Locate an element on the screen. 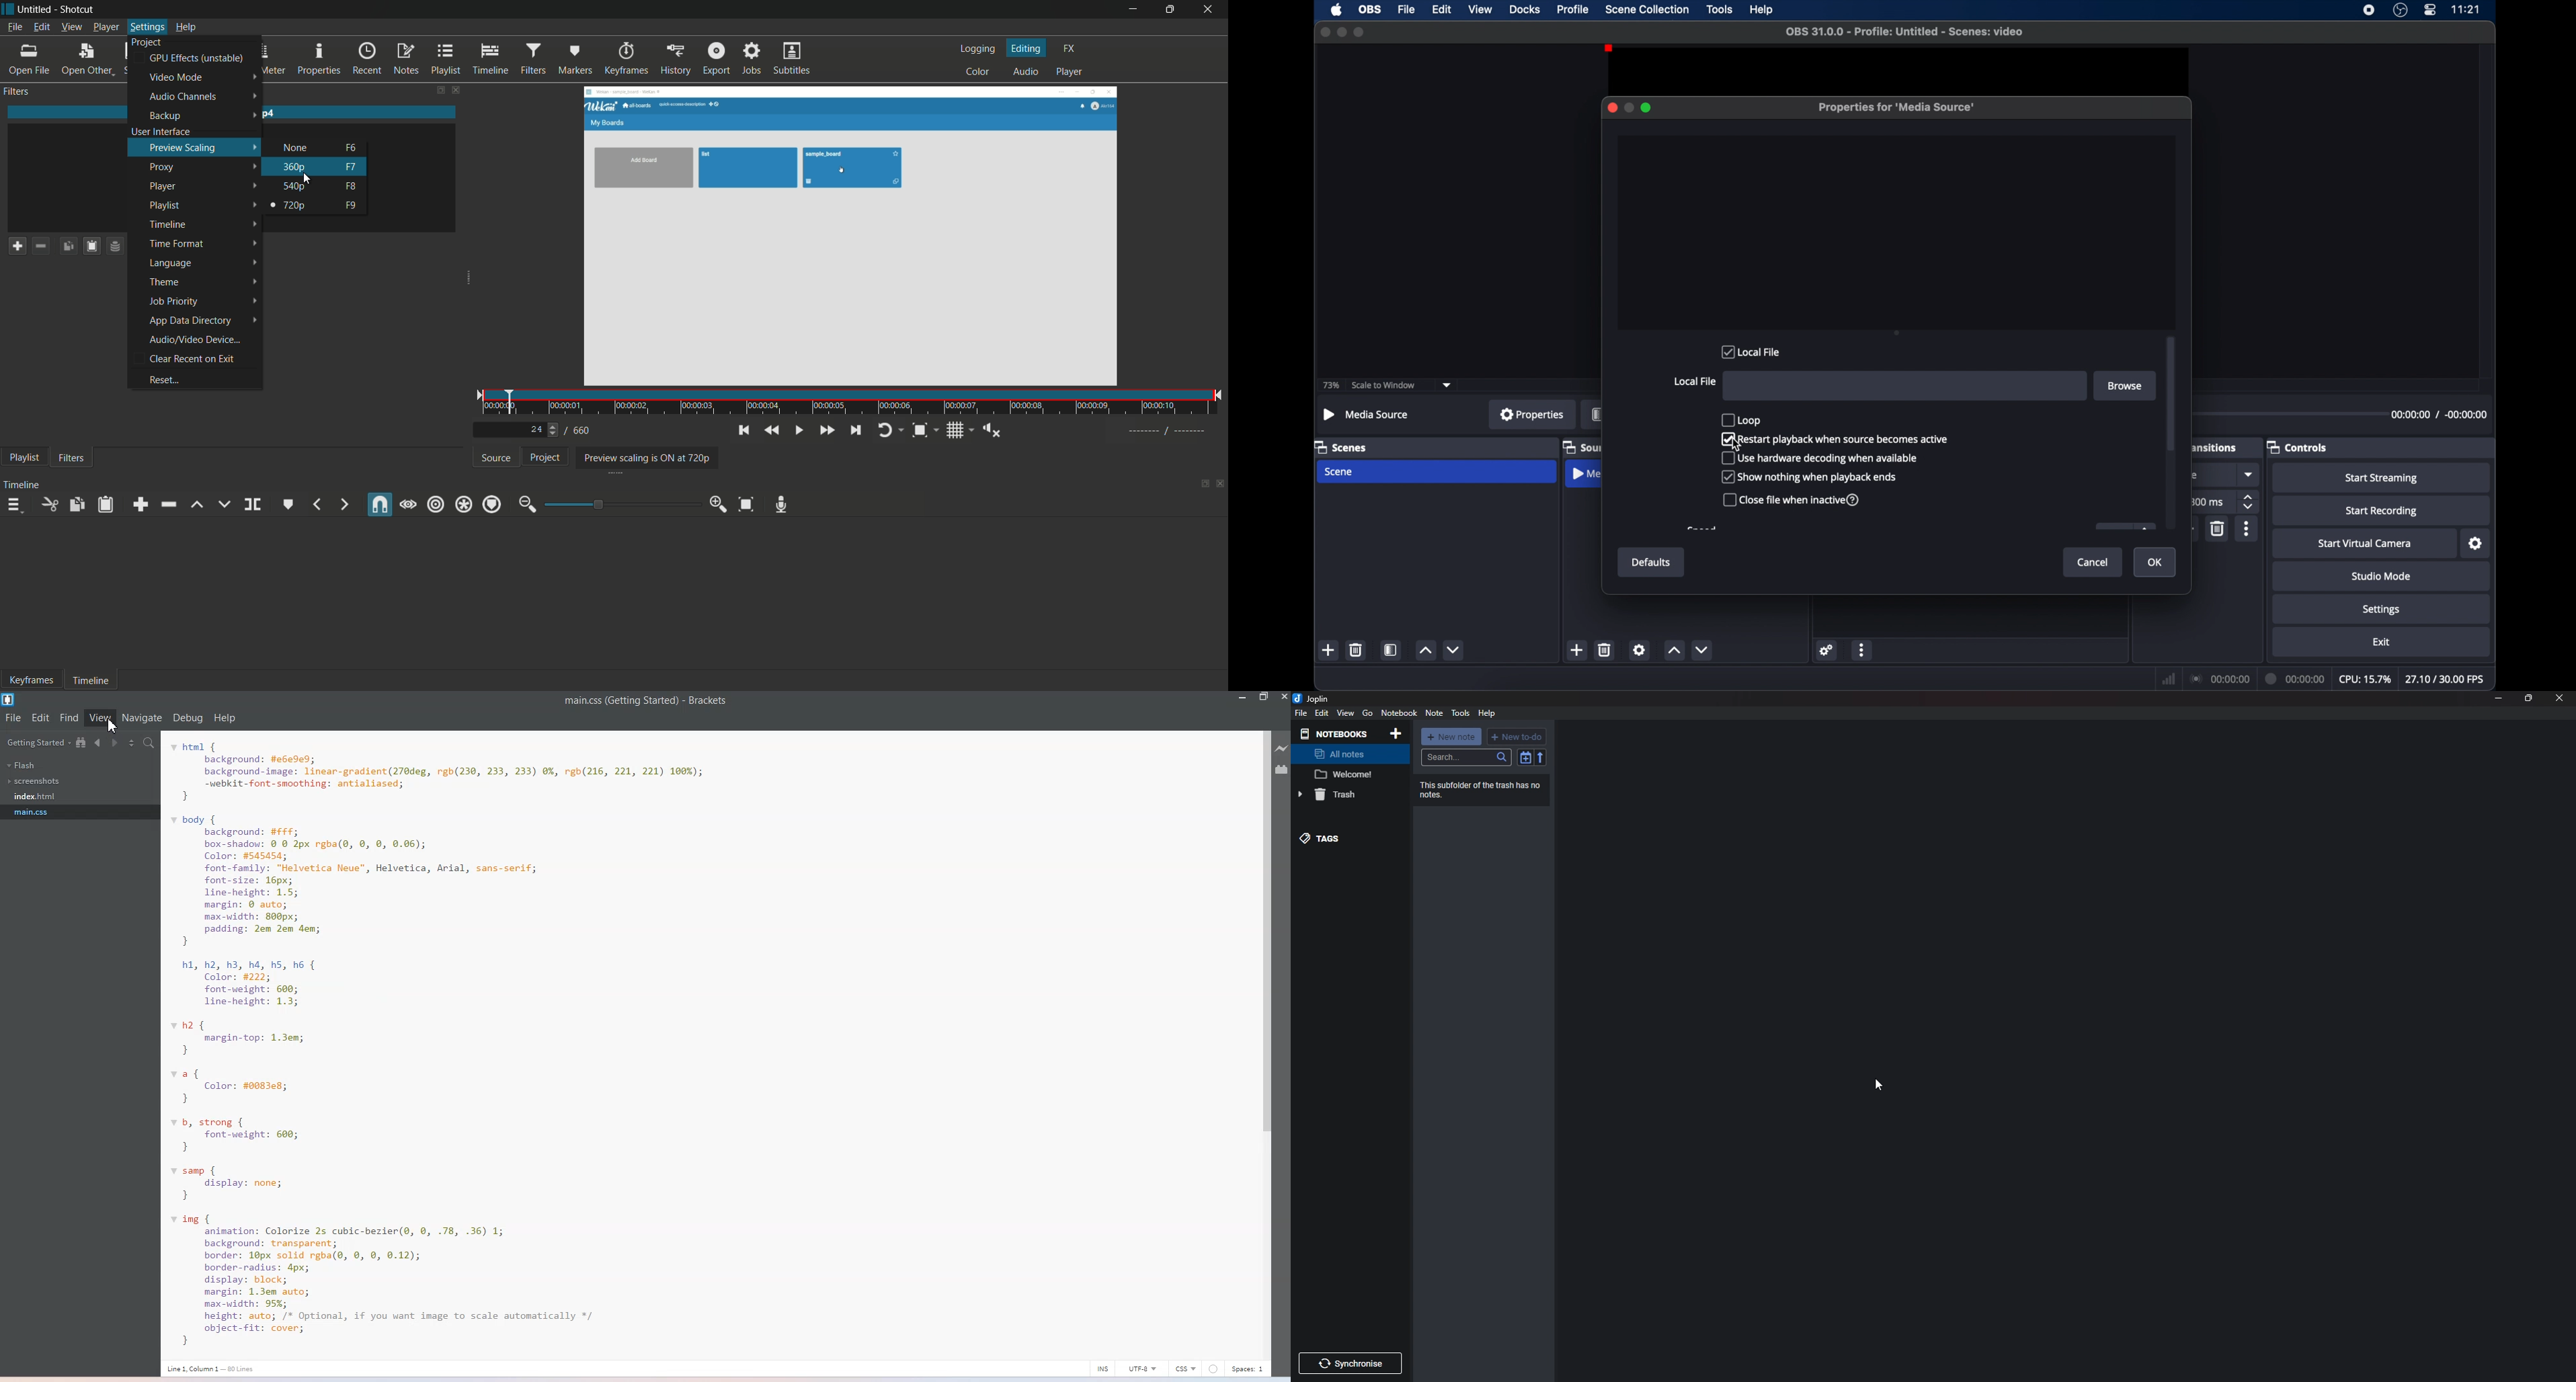  note is located at coordinates (1435, 714).